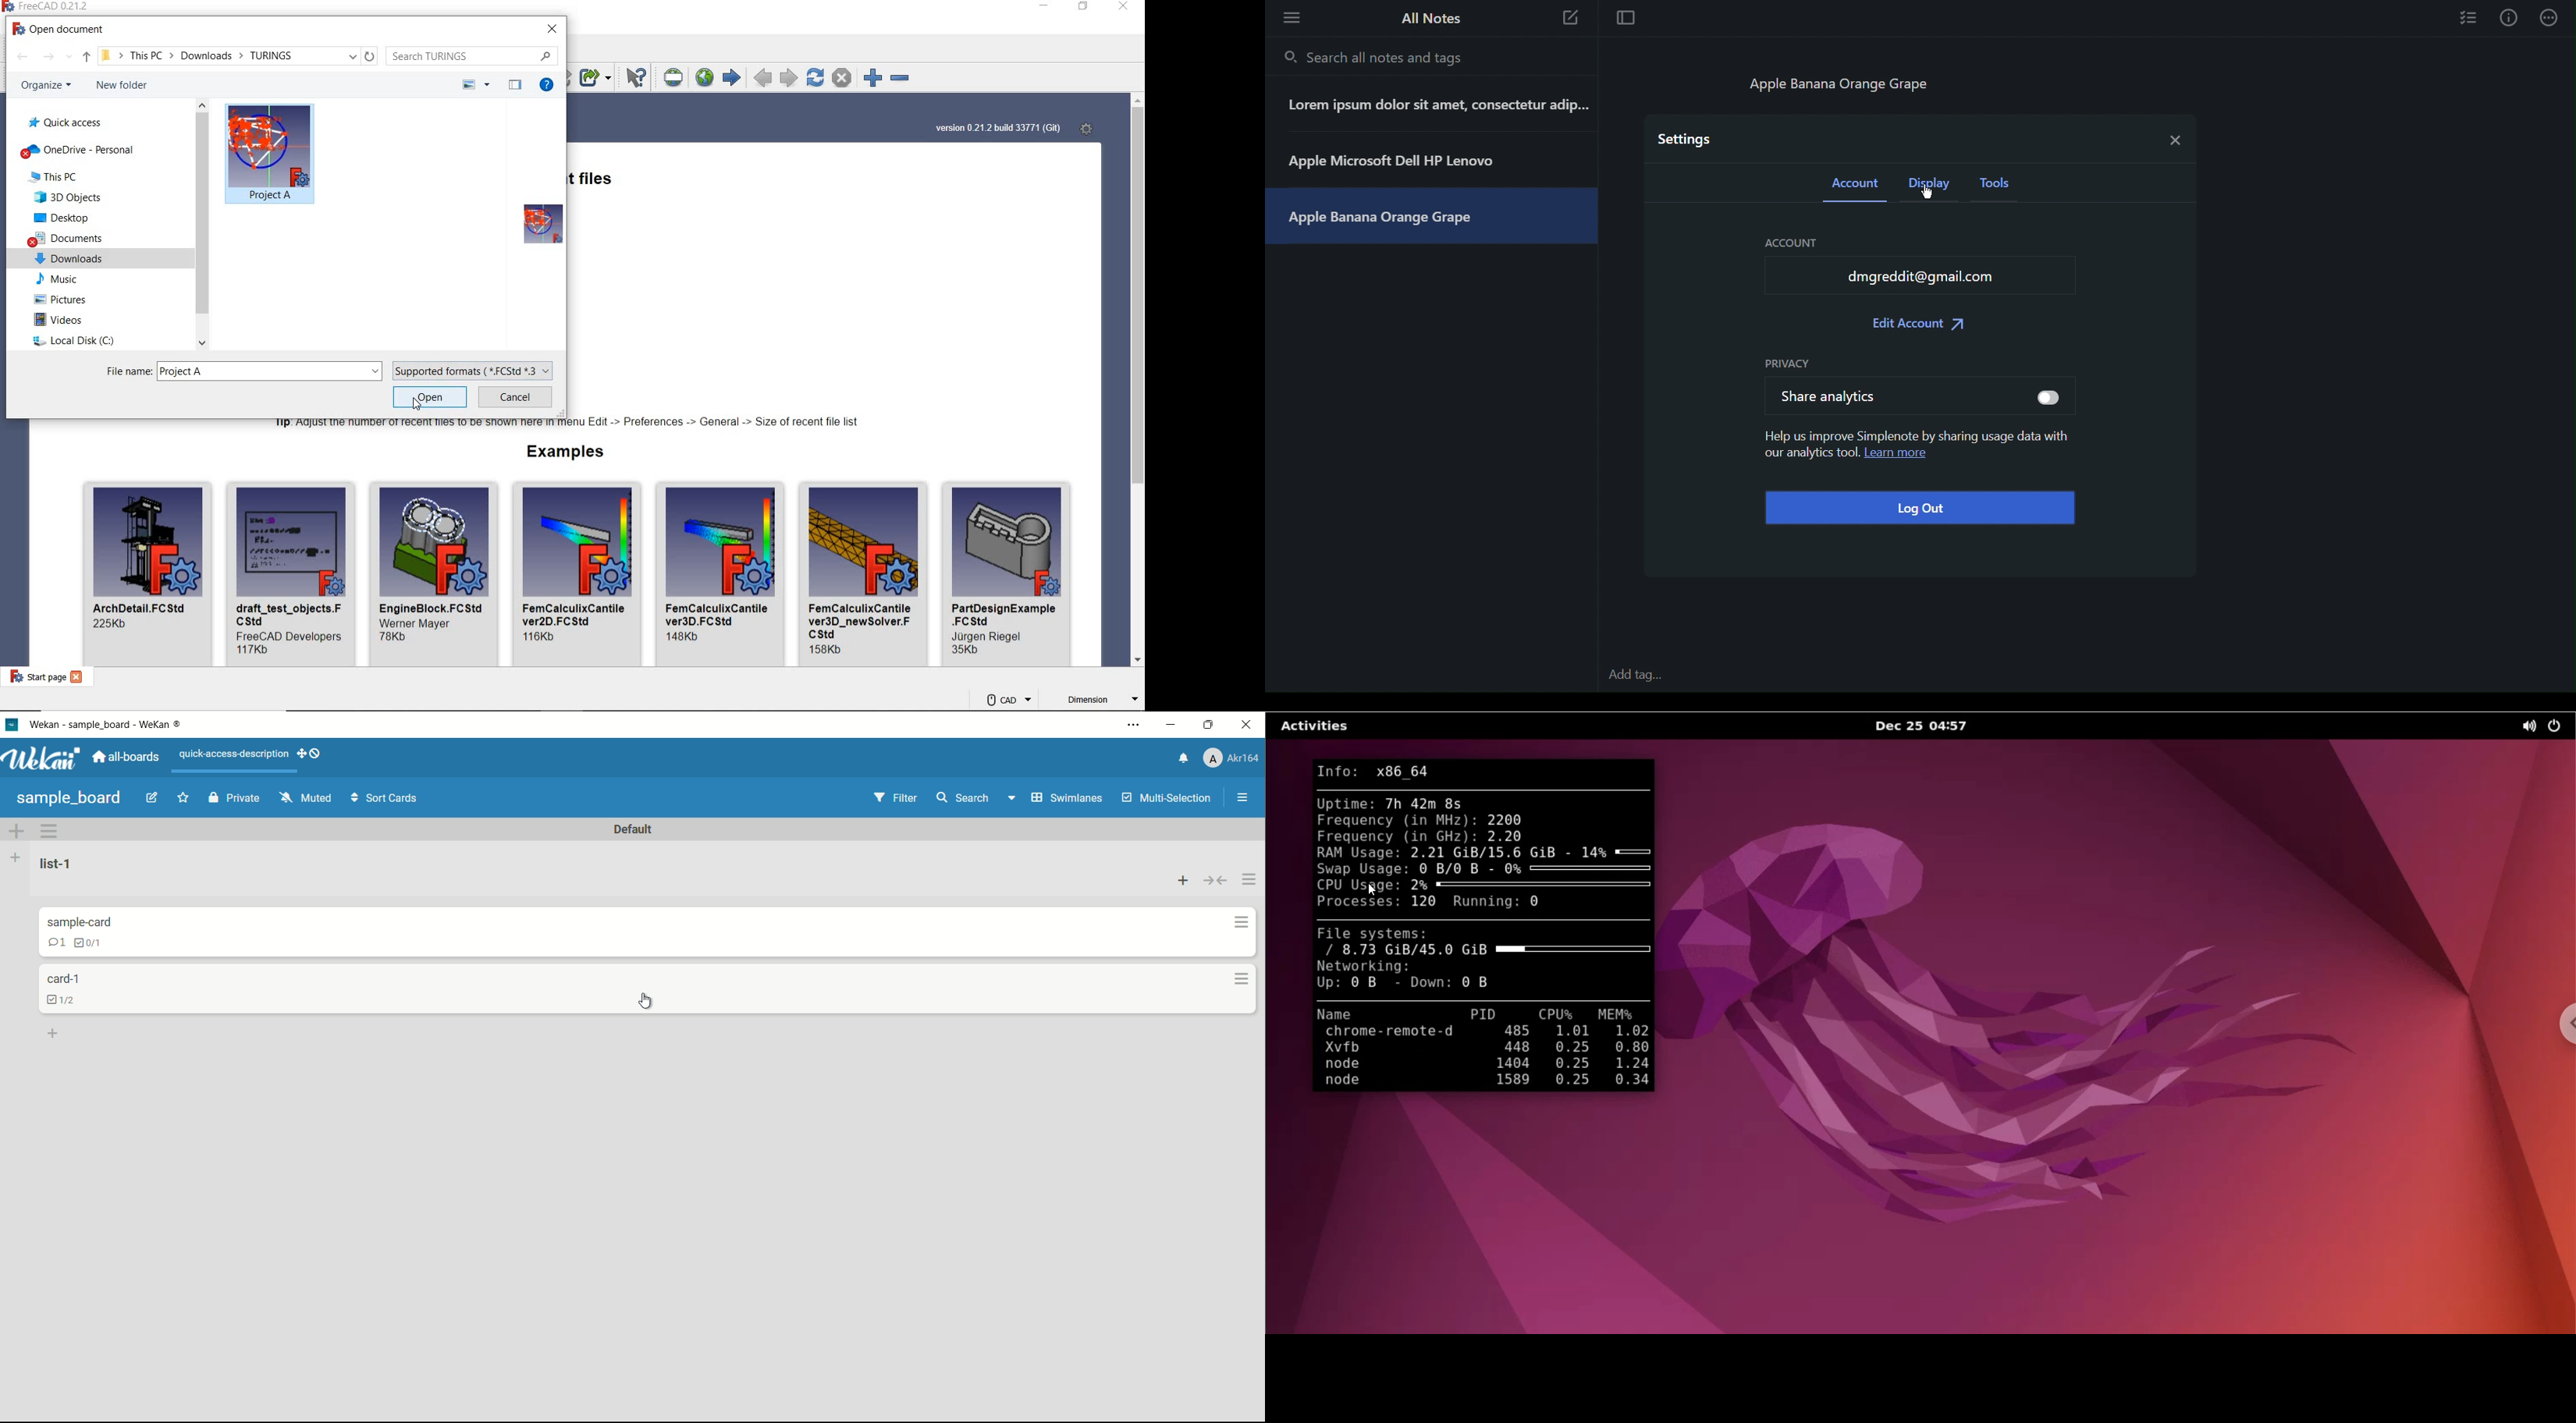 The height and width of the screenshot is (1428, 2576). I want to click on swimlanes, so click(1053, 799).